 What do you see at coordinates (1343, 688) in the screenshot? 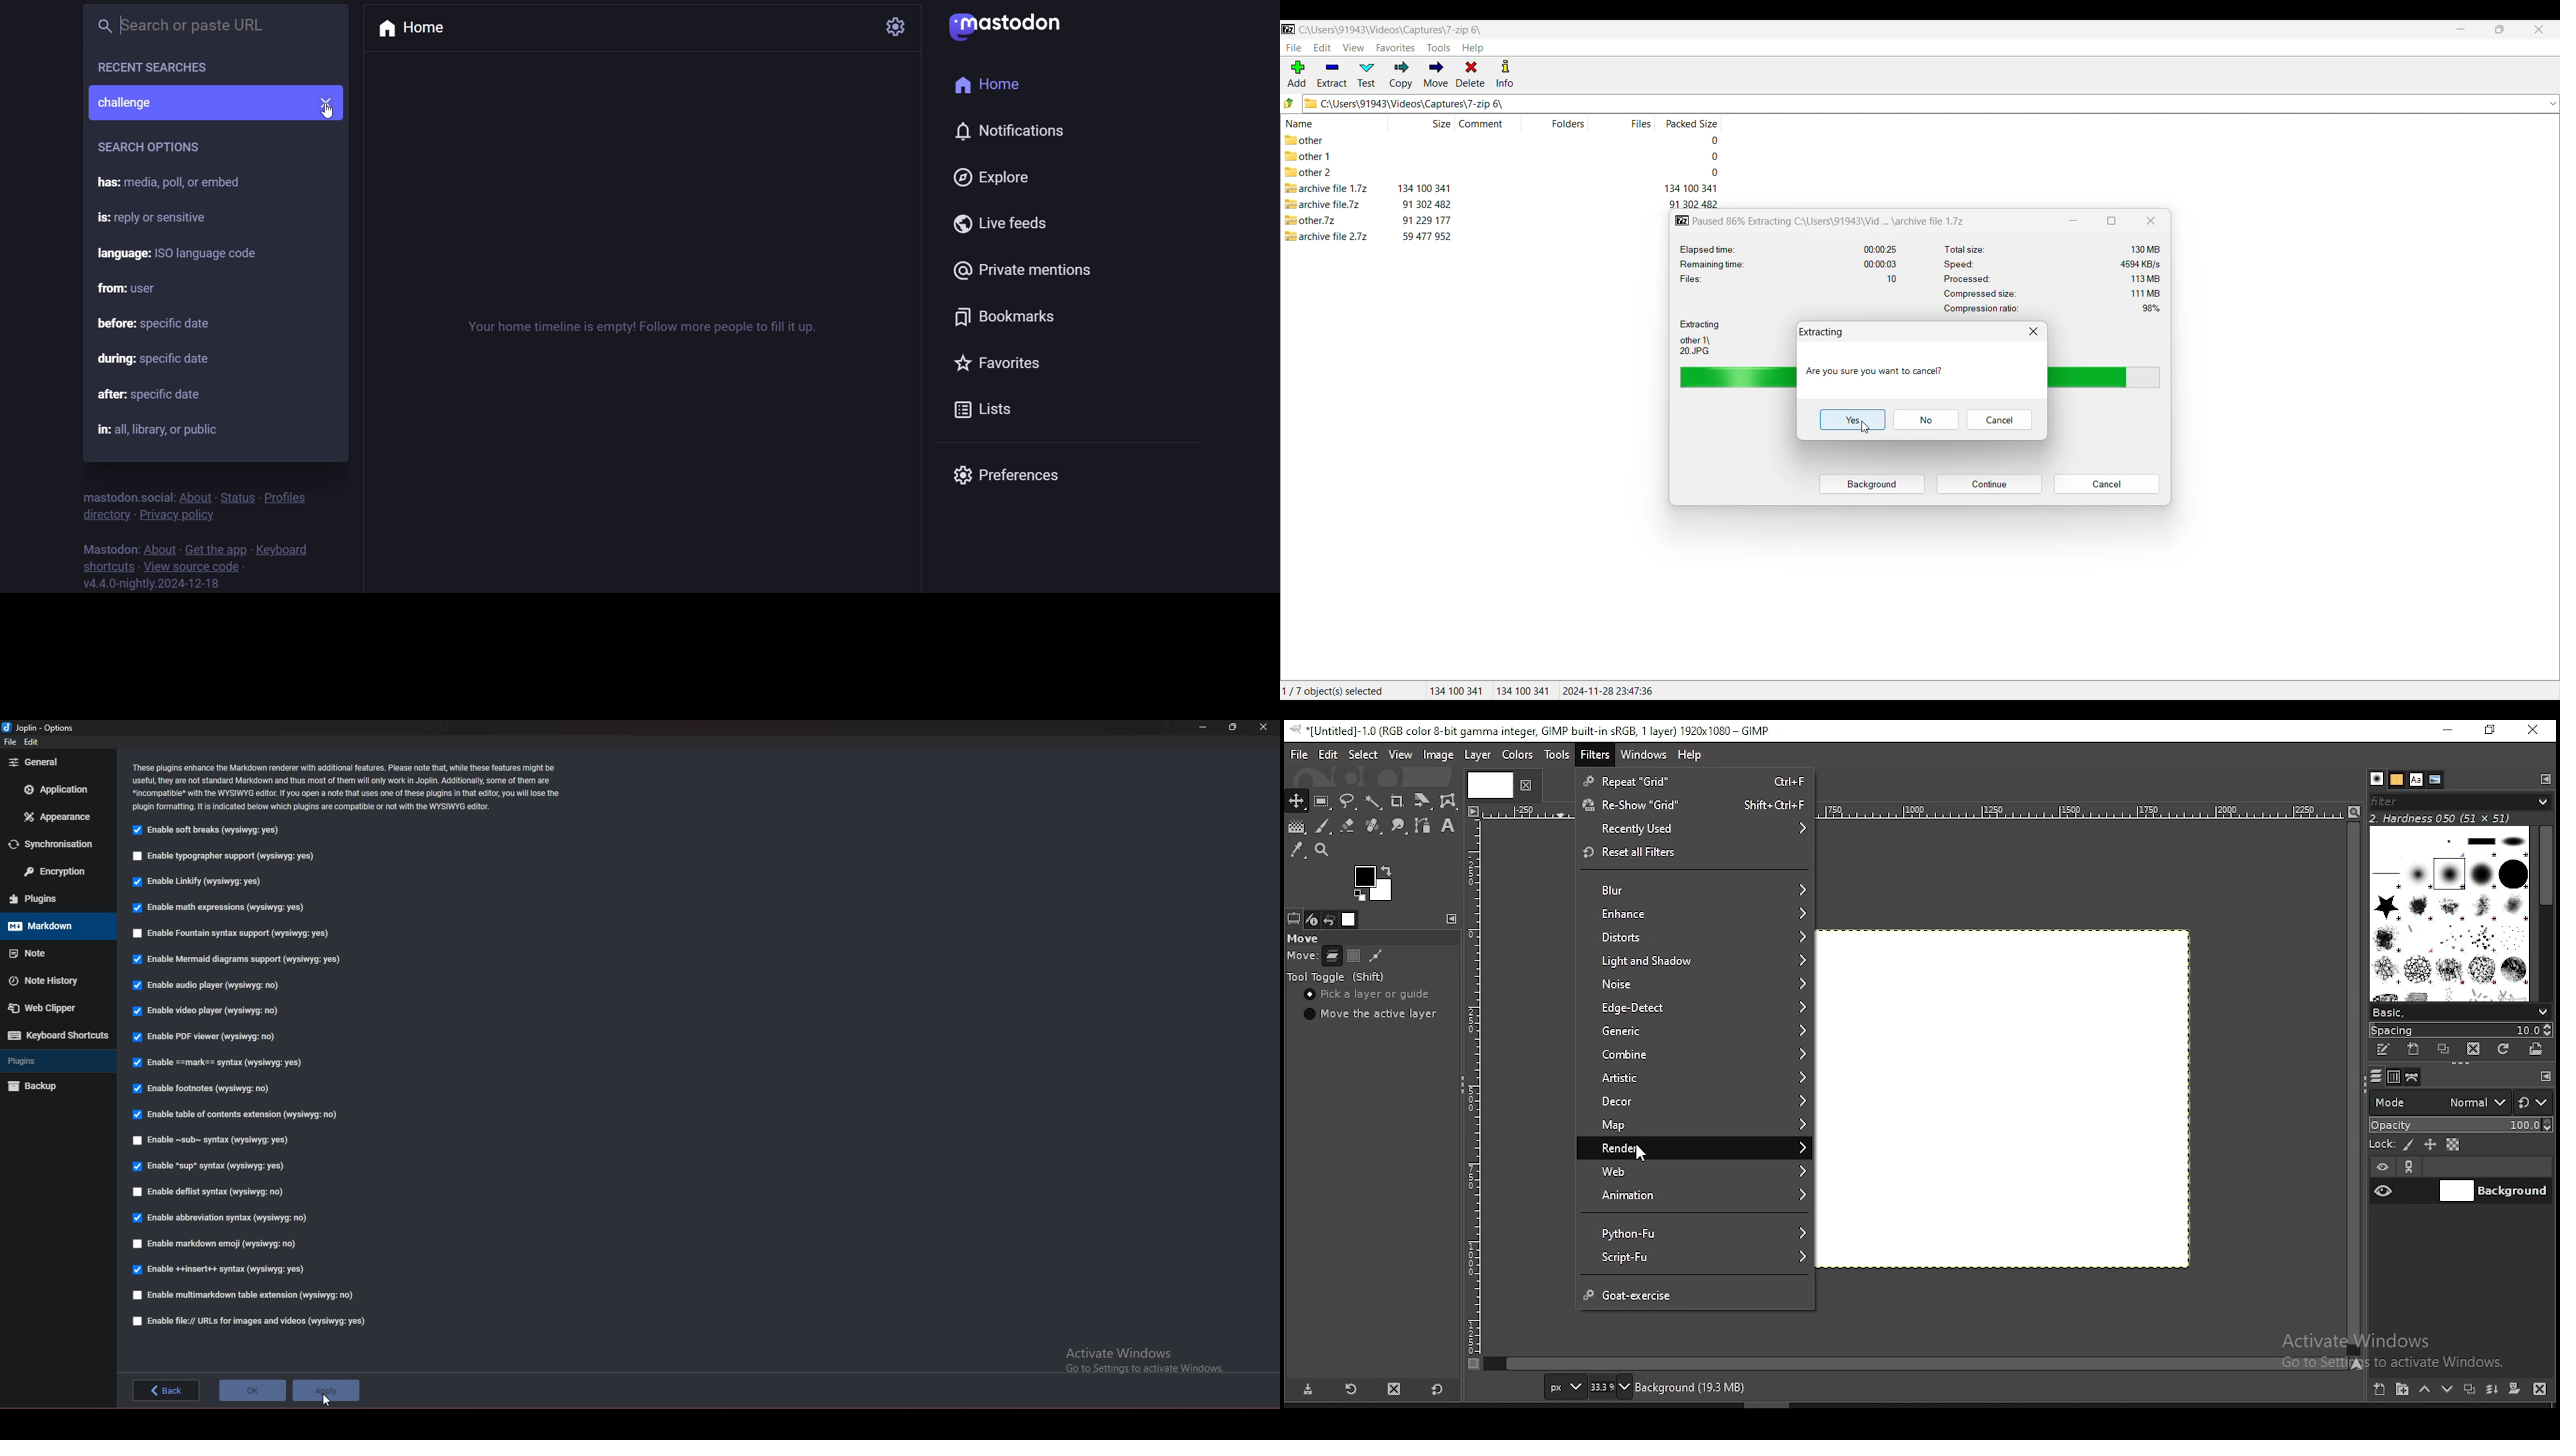
I see `1/7 object(s) selected` at bounding box center [1343, 688].